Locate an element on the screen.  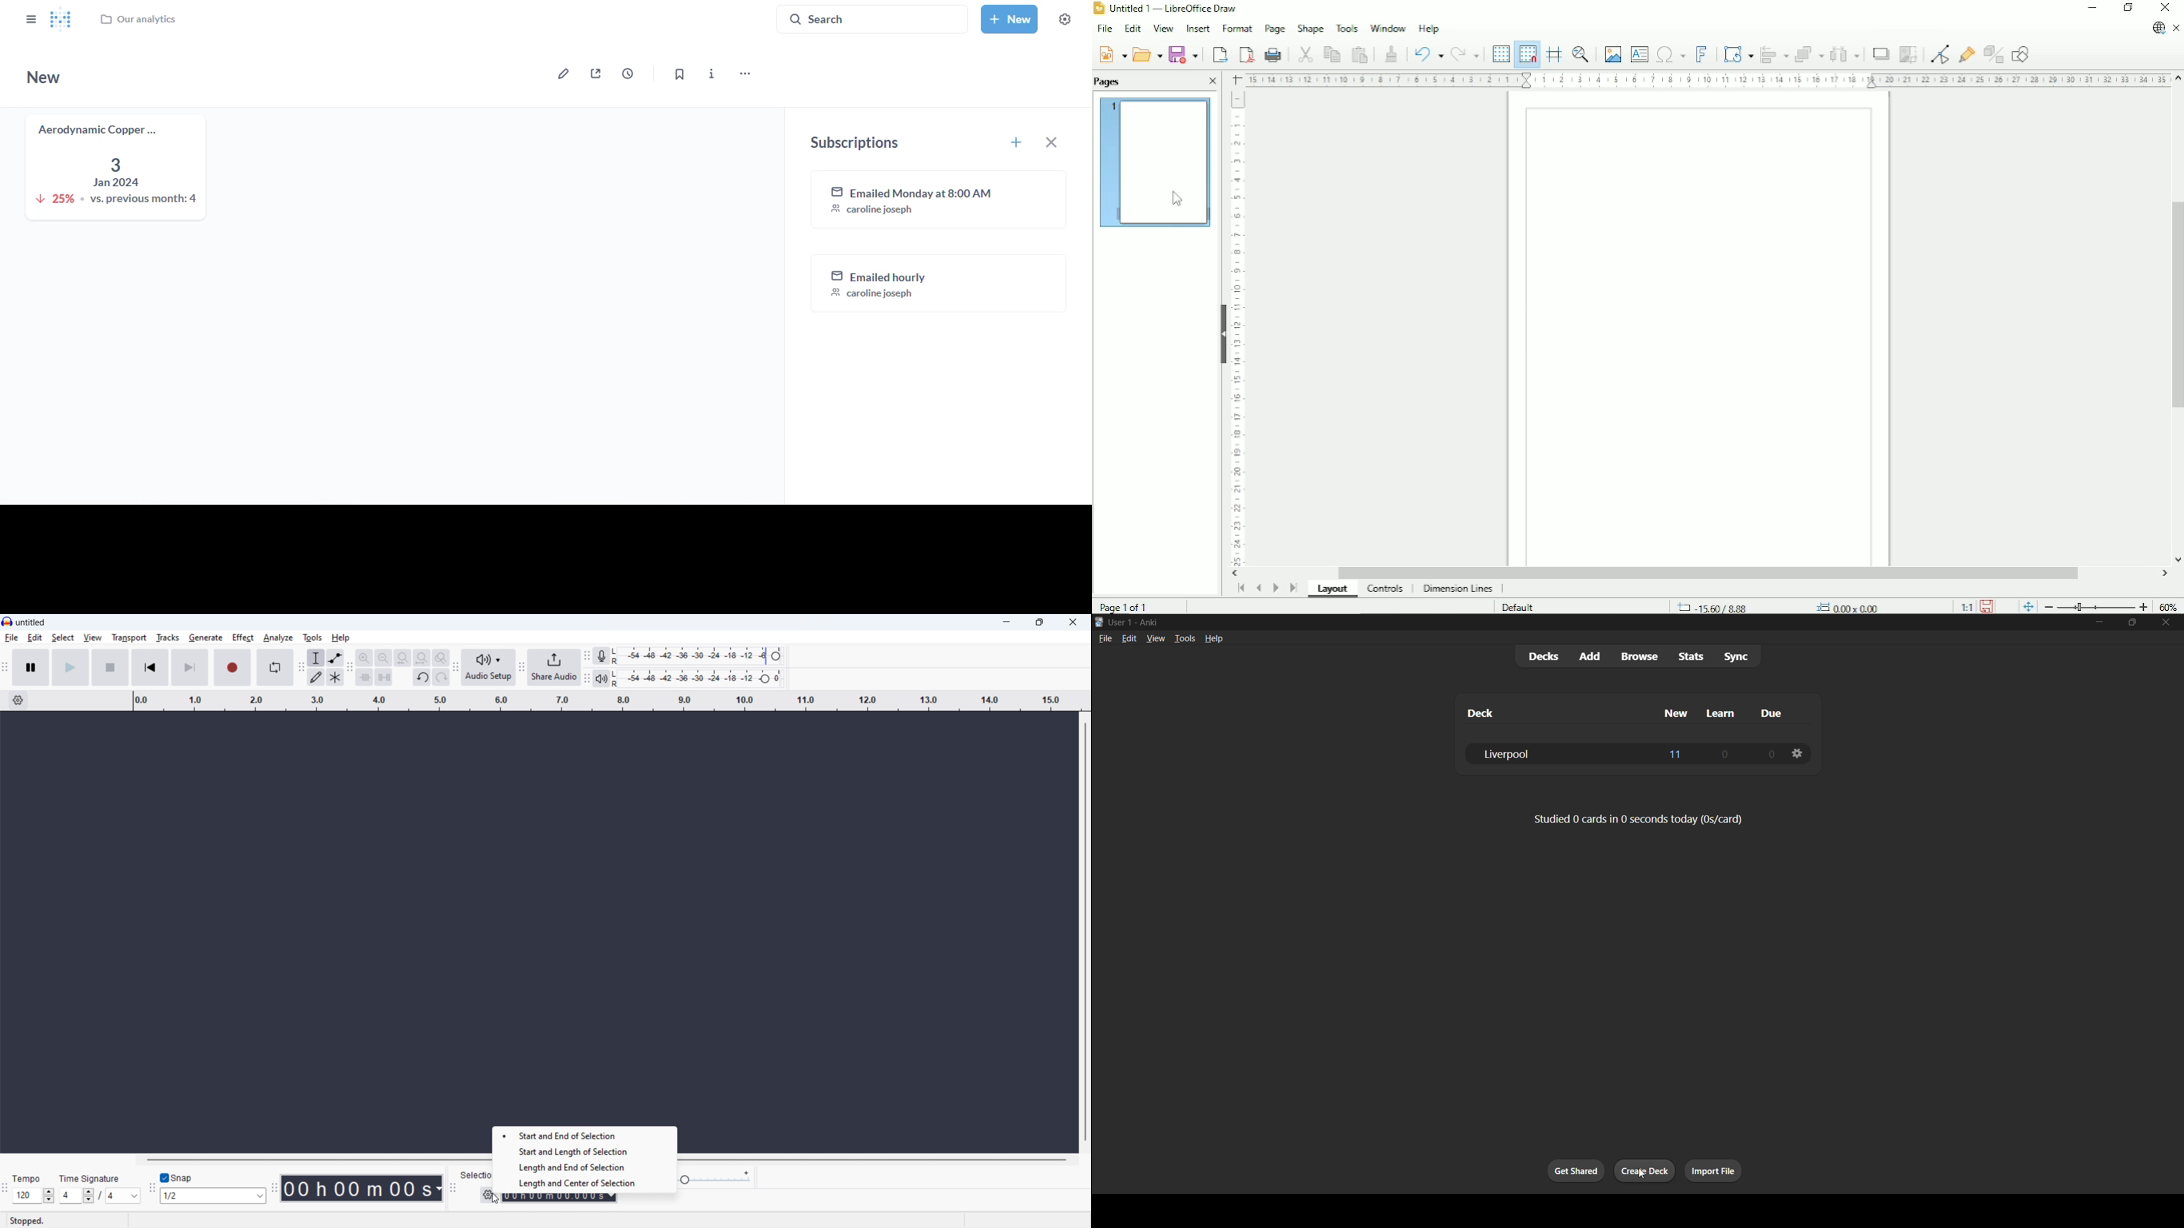
Scroll to first page is located at coordinates (1240, 588).